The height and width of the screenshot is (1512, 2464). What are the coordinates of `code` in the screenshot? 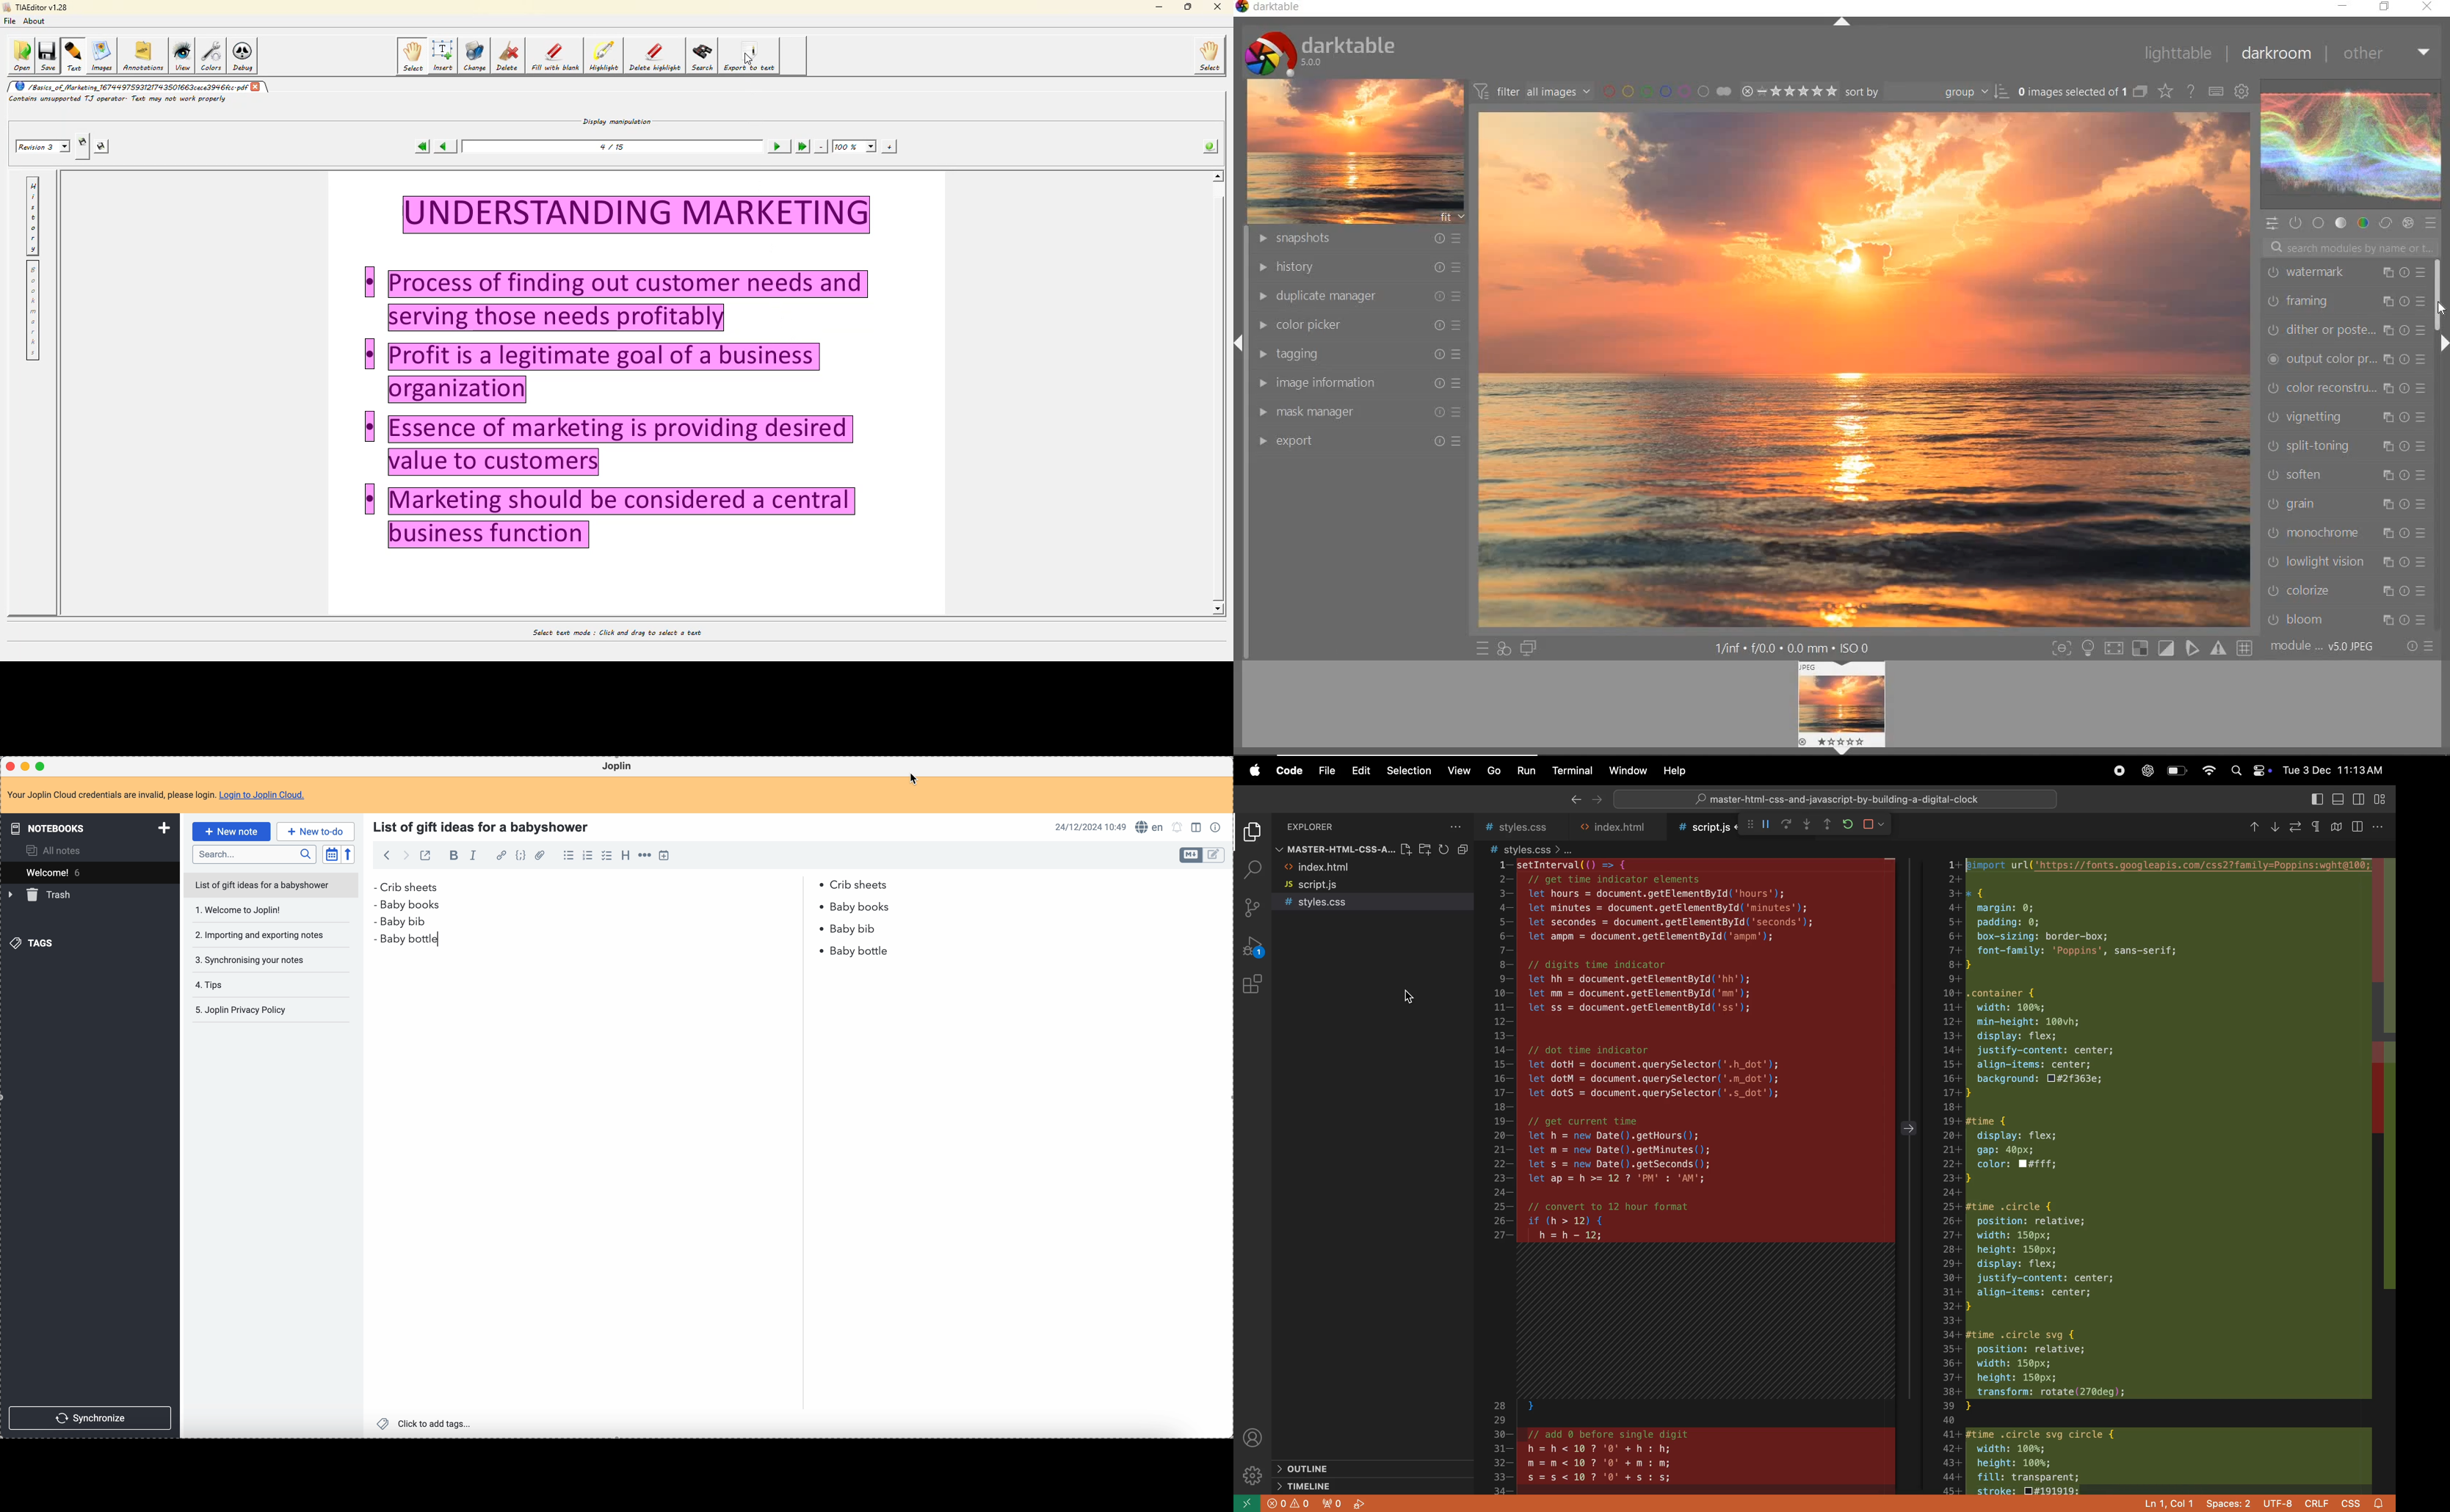 It's located at (522, 856).